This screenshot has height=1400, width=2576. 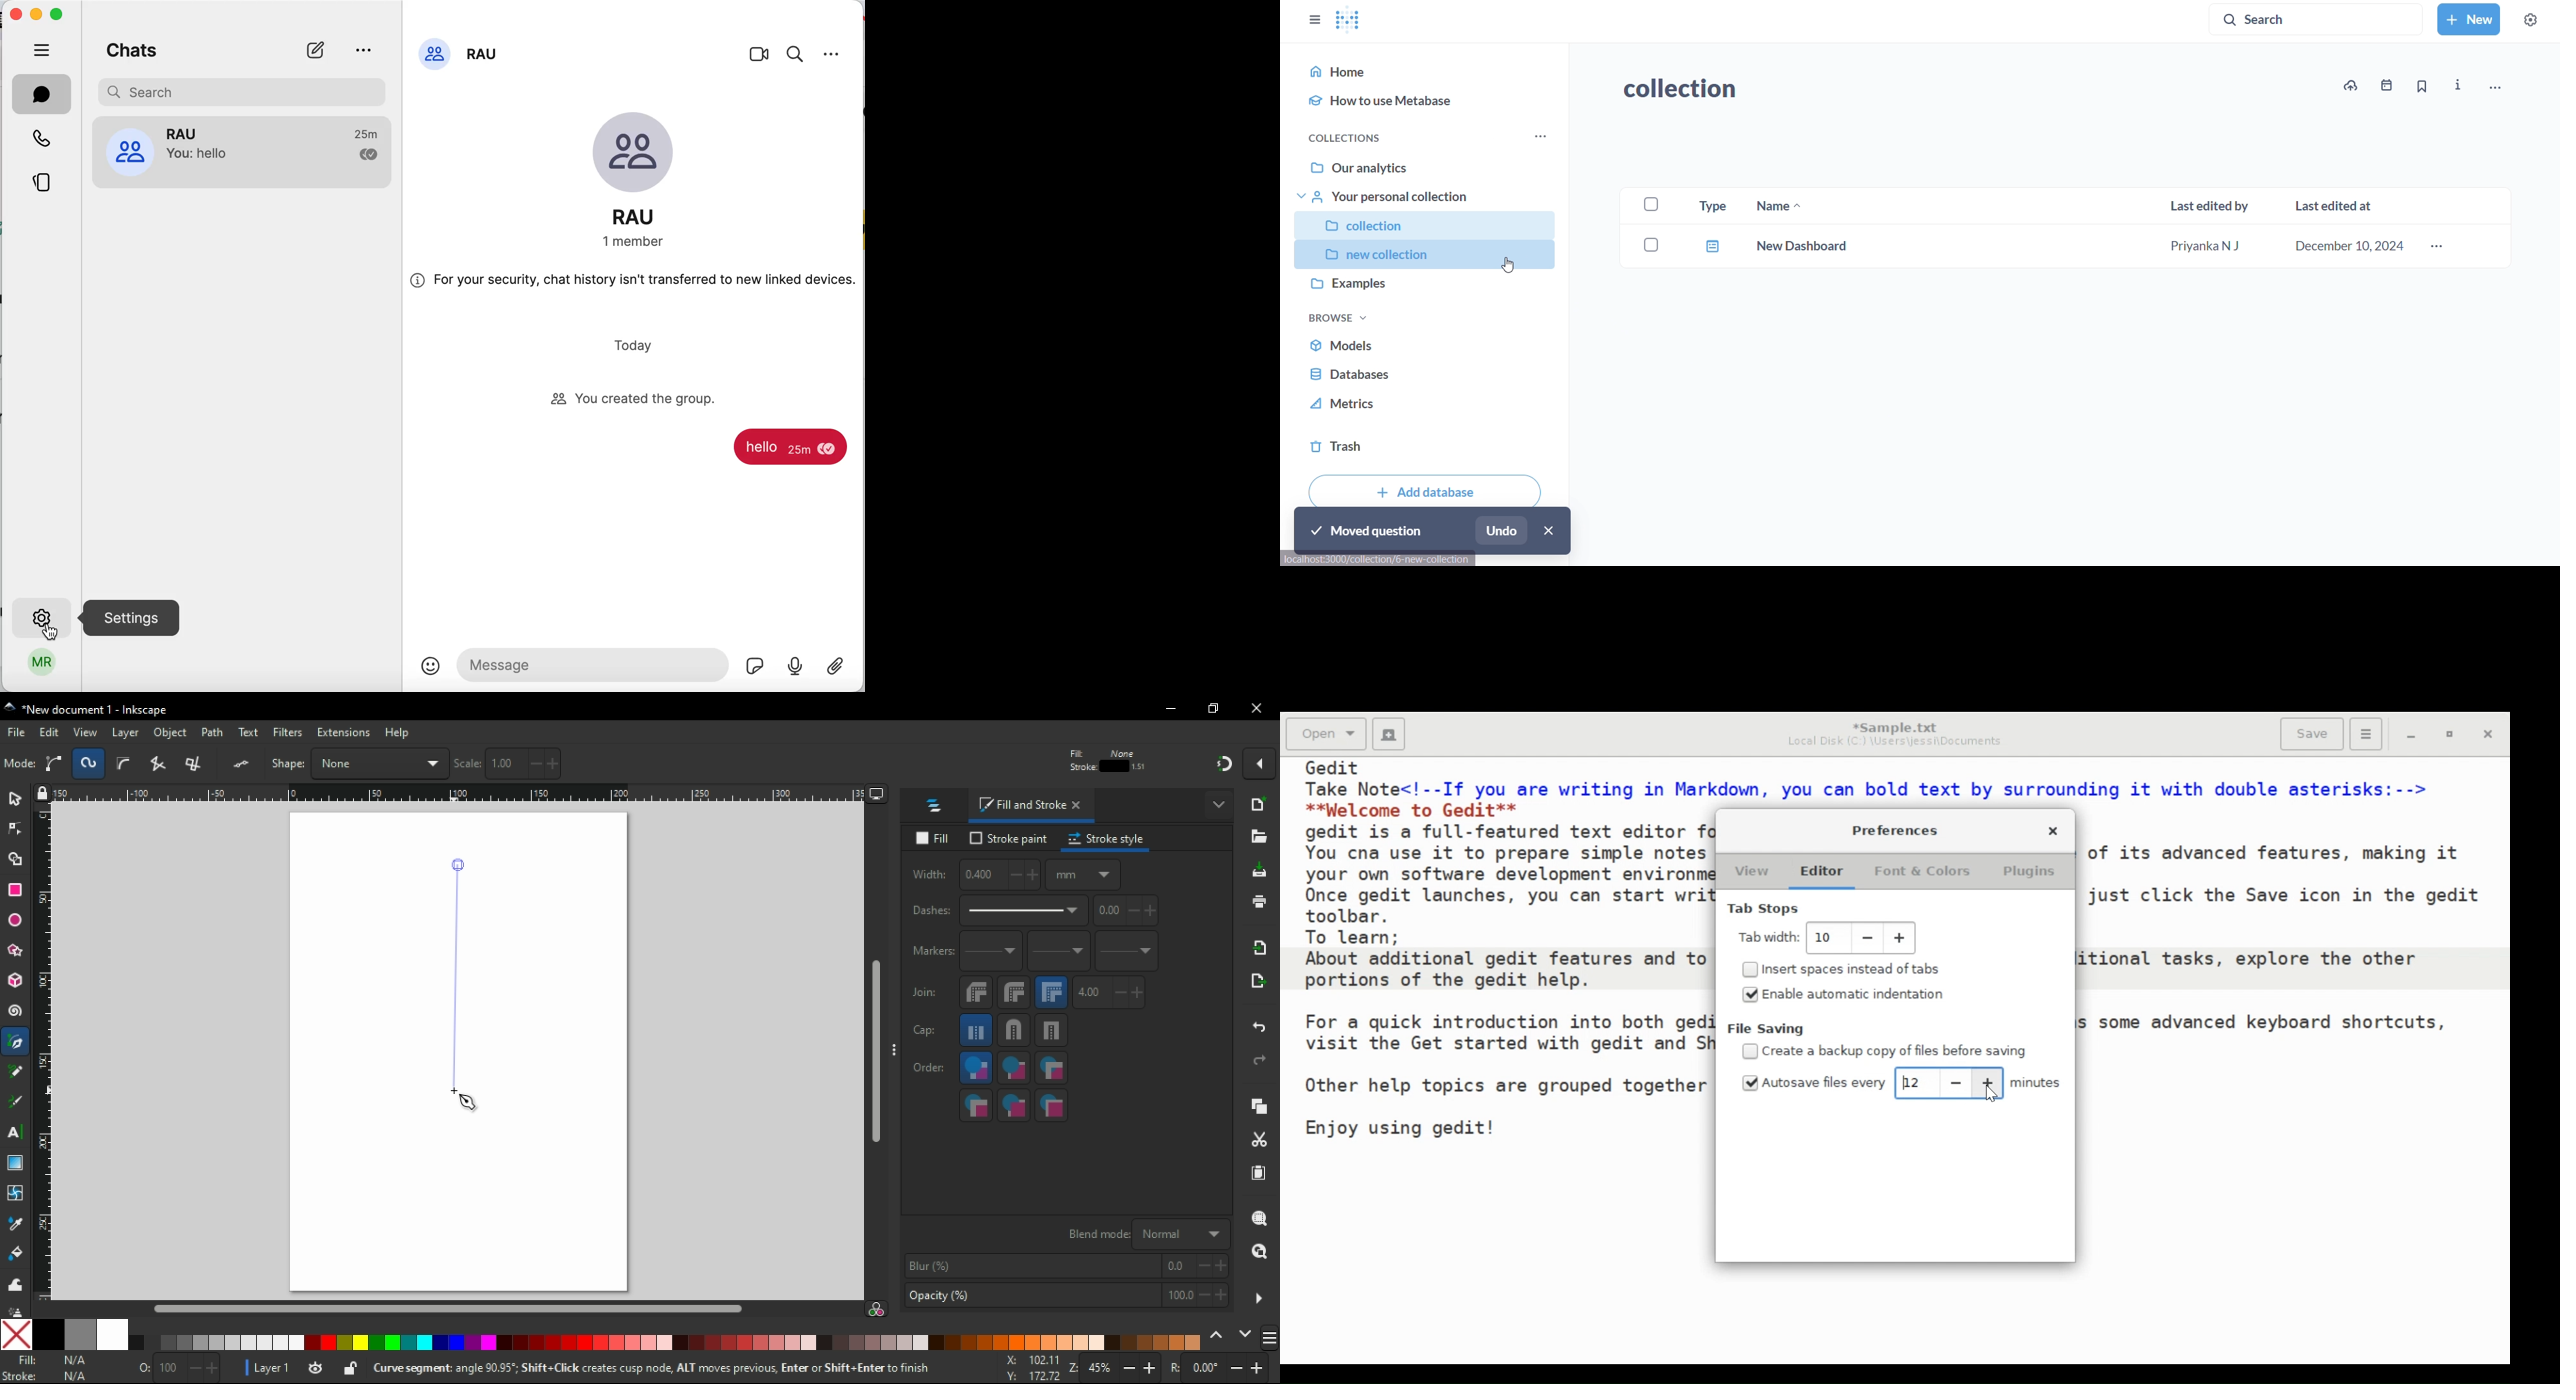 I want to click on File Saving, so click(x=1769, y=1029).